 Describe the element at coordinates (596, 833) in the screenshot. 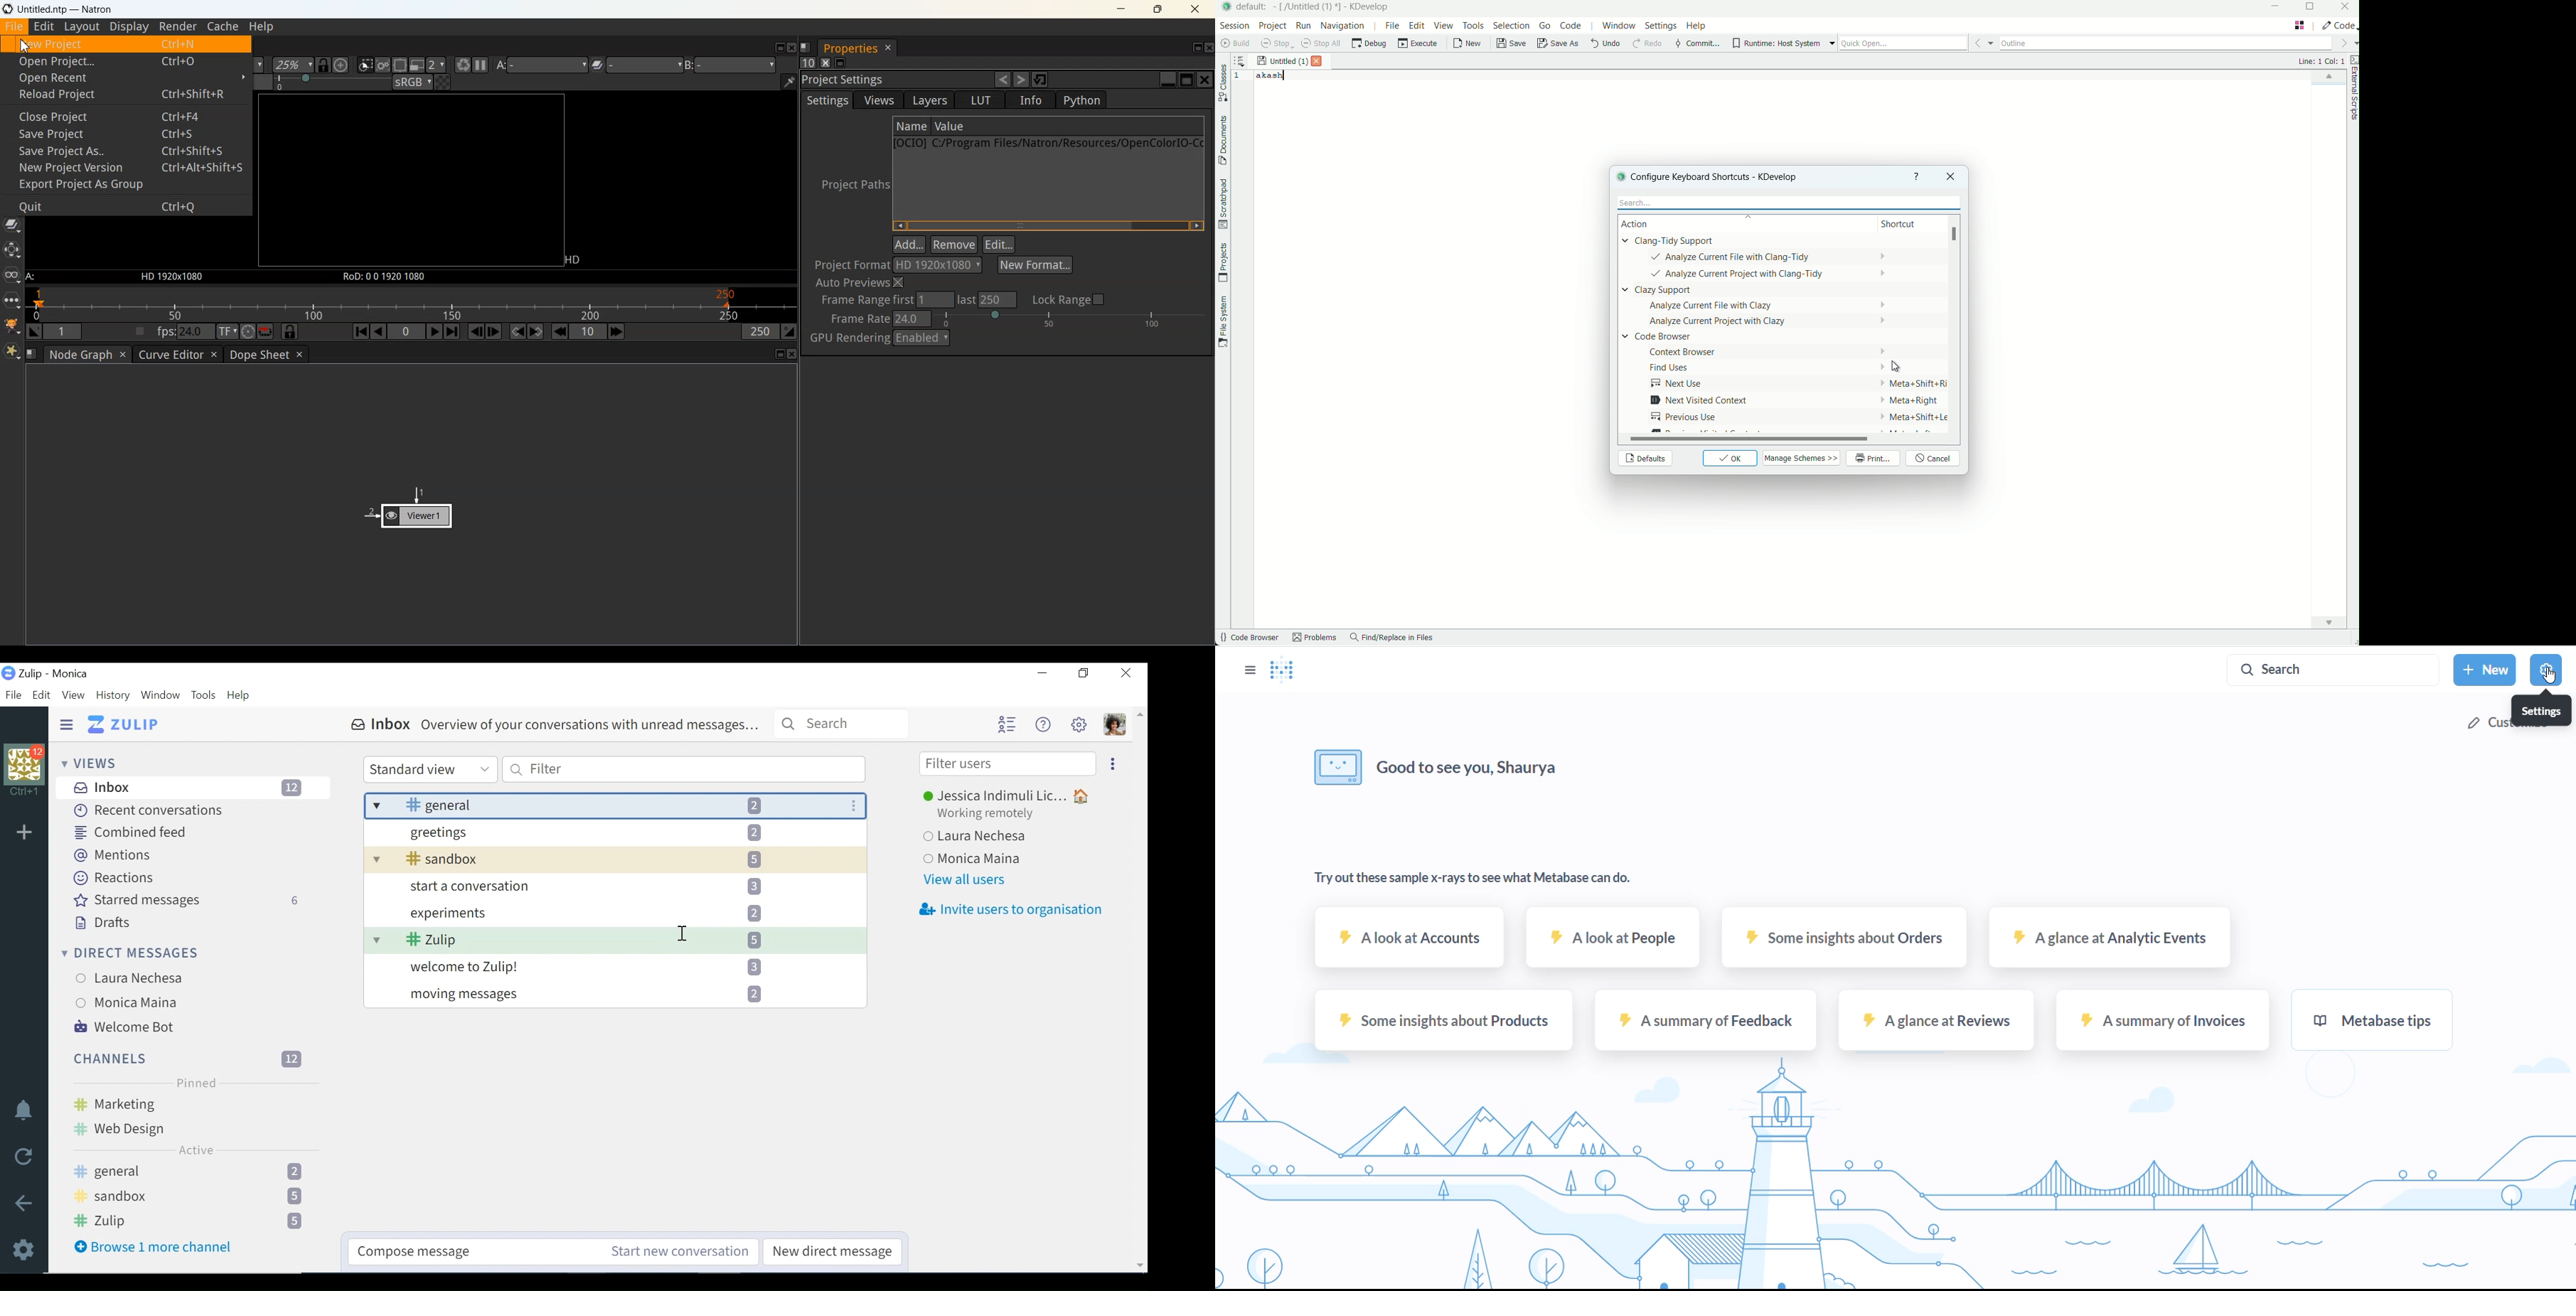

I see `greetings` at that location.